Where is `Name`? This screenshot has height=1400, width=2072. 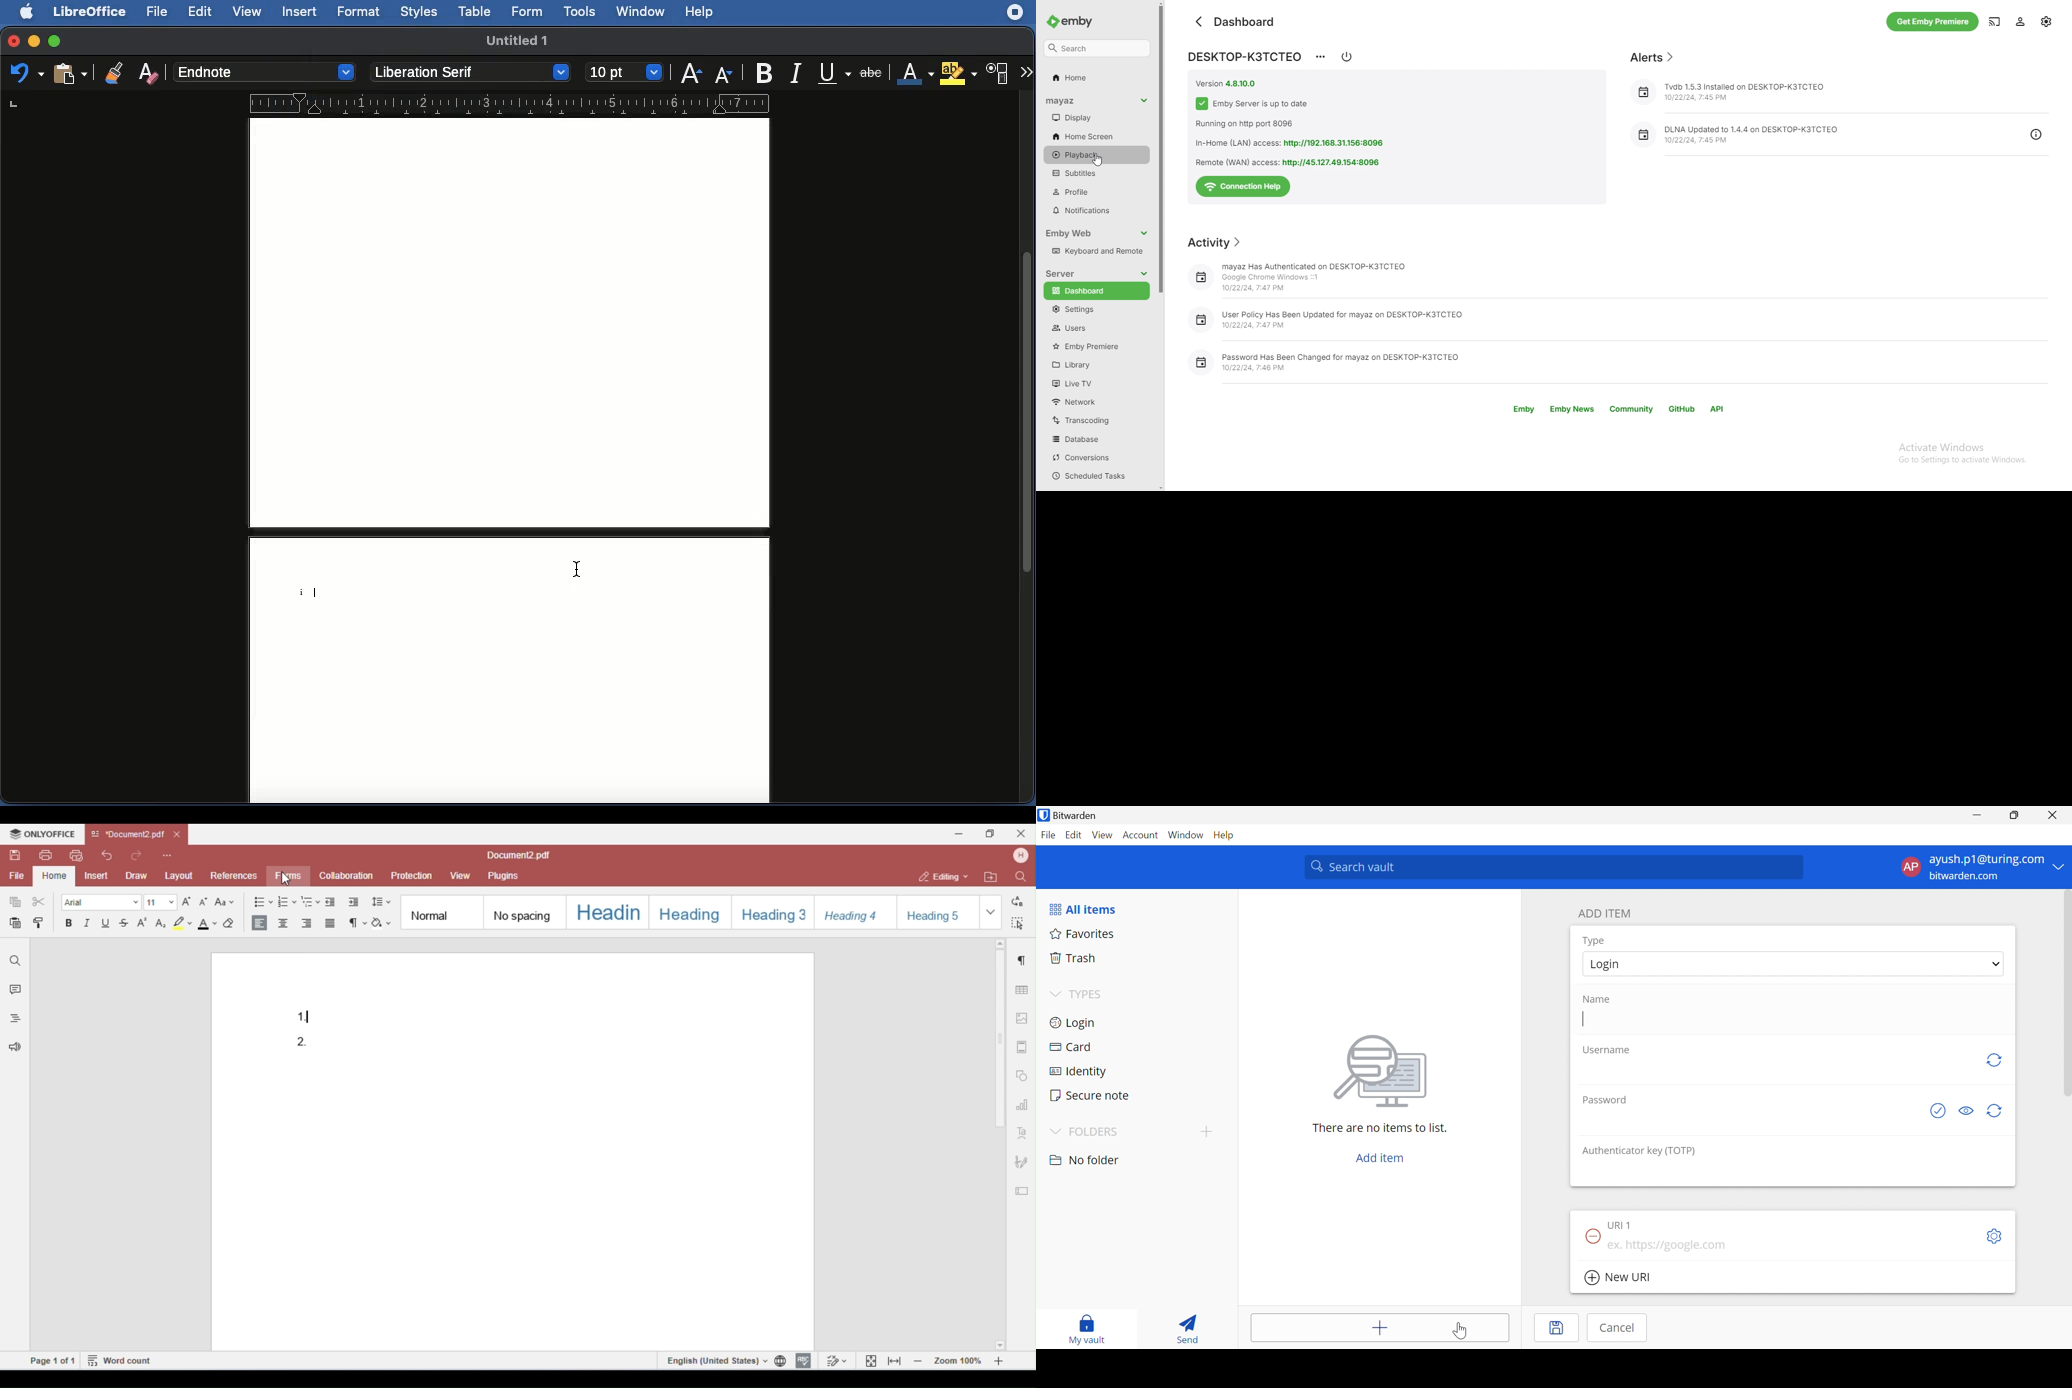
Name is located at coordinates (1596, 1000).